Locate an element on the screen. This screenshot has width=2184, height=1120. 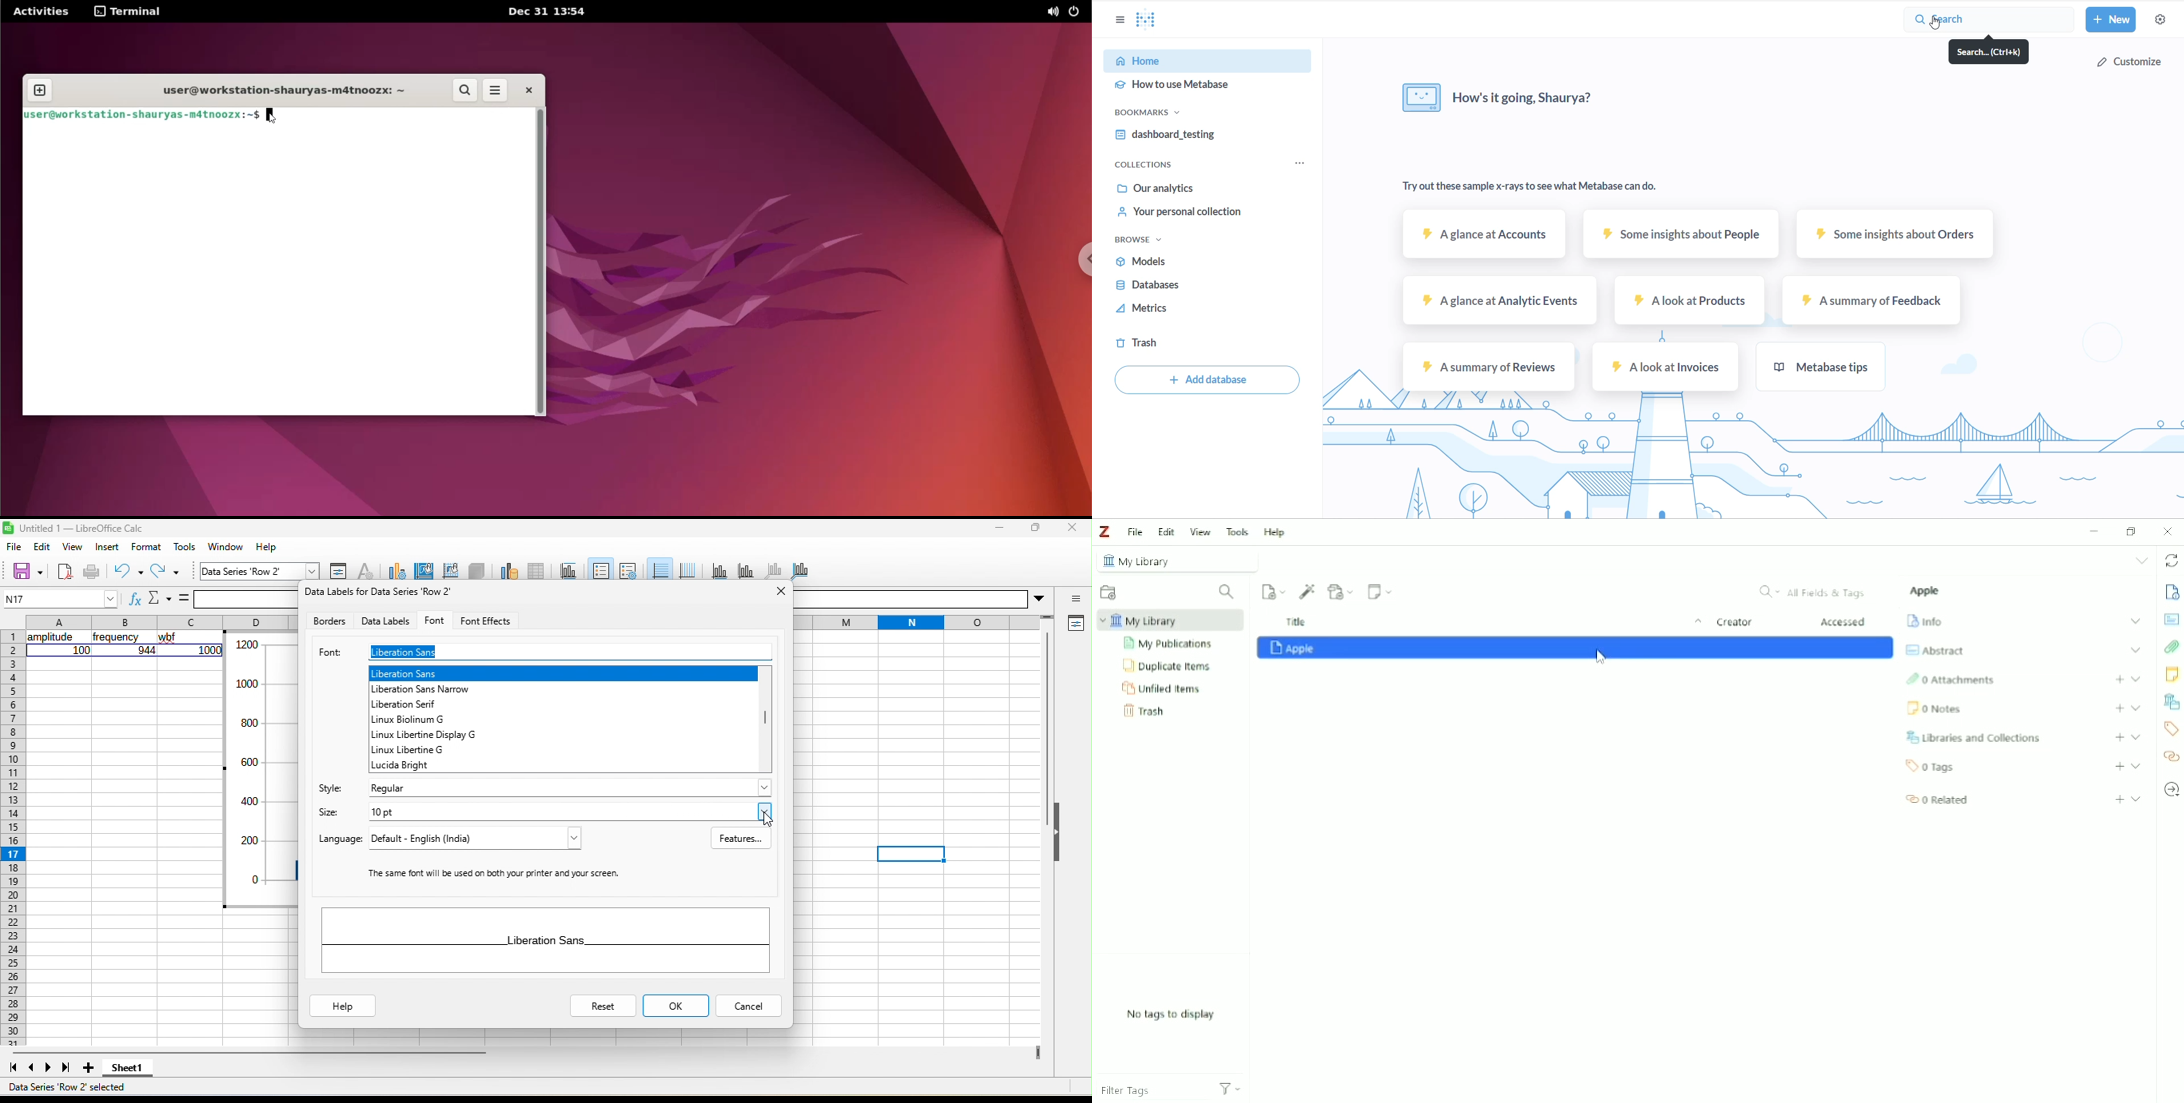
New Collection is located at coordinates (1107, 592).